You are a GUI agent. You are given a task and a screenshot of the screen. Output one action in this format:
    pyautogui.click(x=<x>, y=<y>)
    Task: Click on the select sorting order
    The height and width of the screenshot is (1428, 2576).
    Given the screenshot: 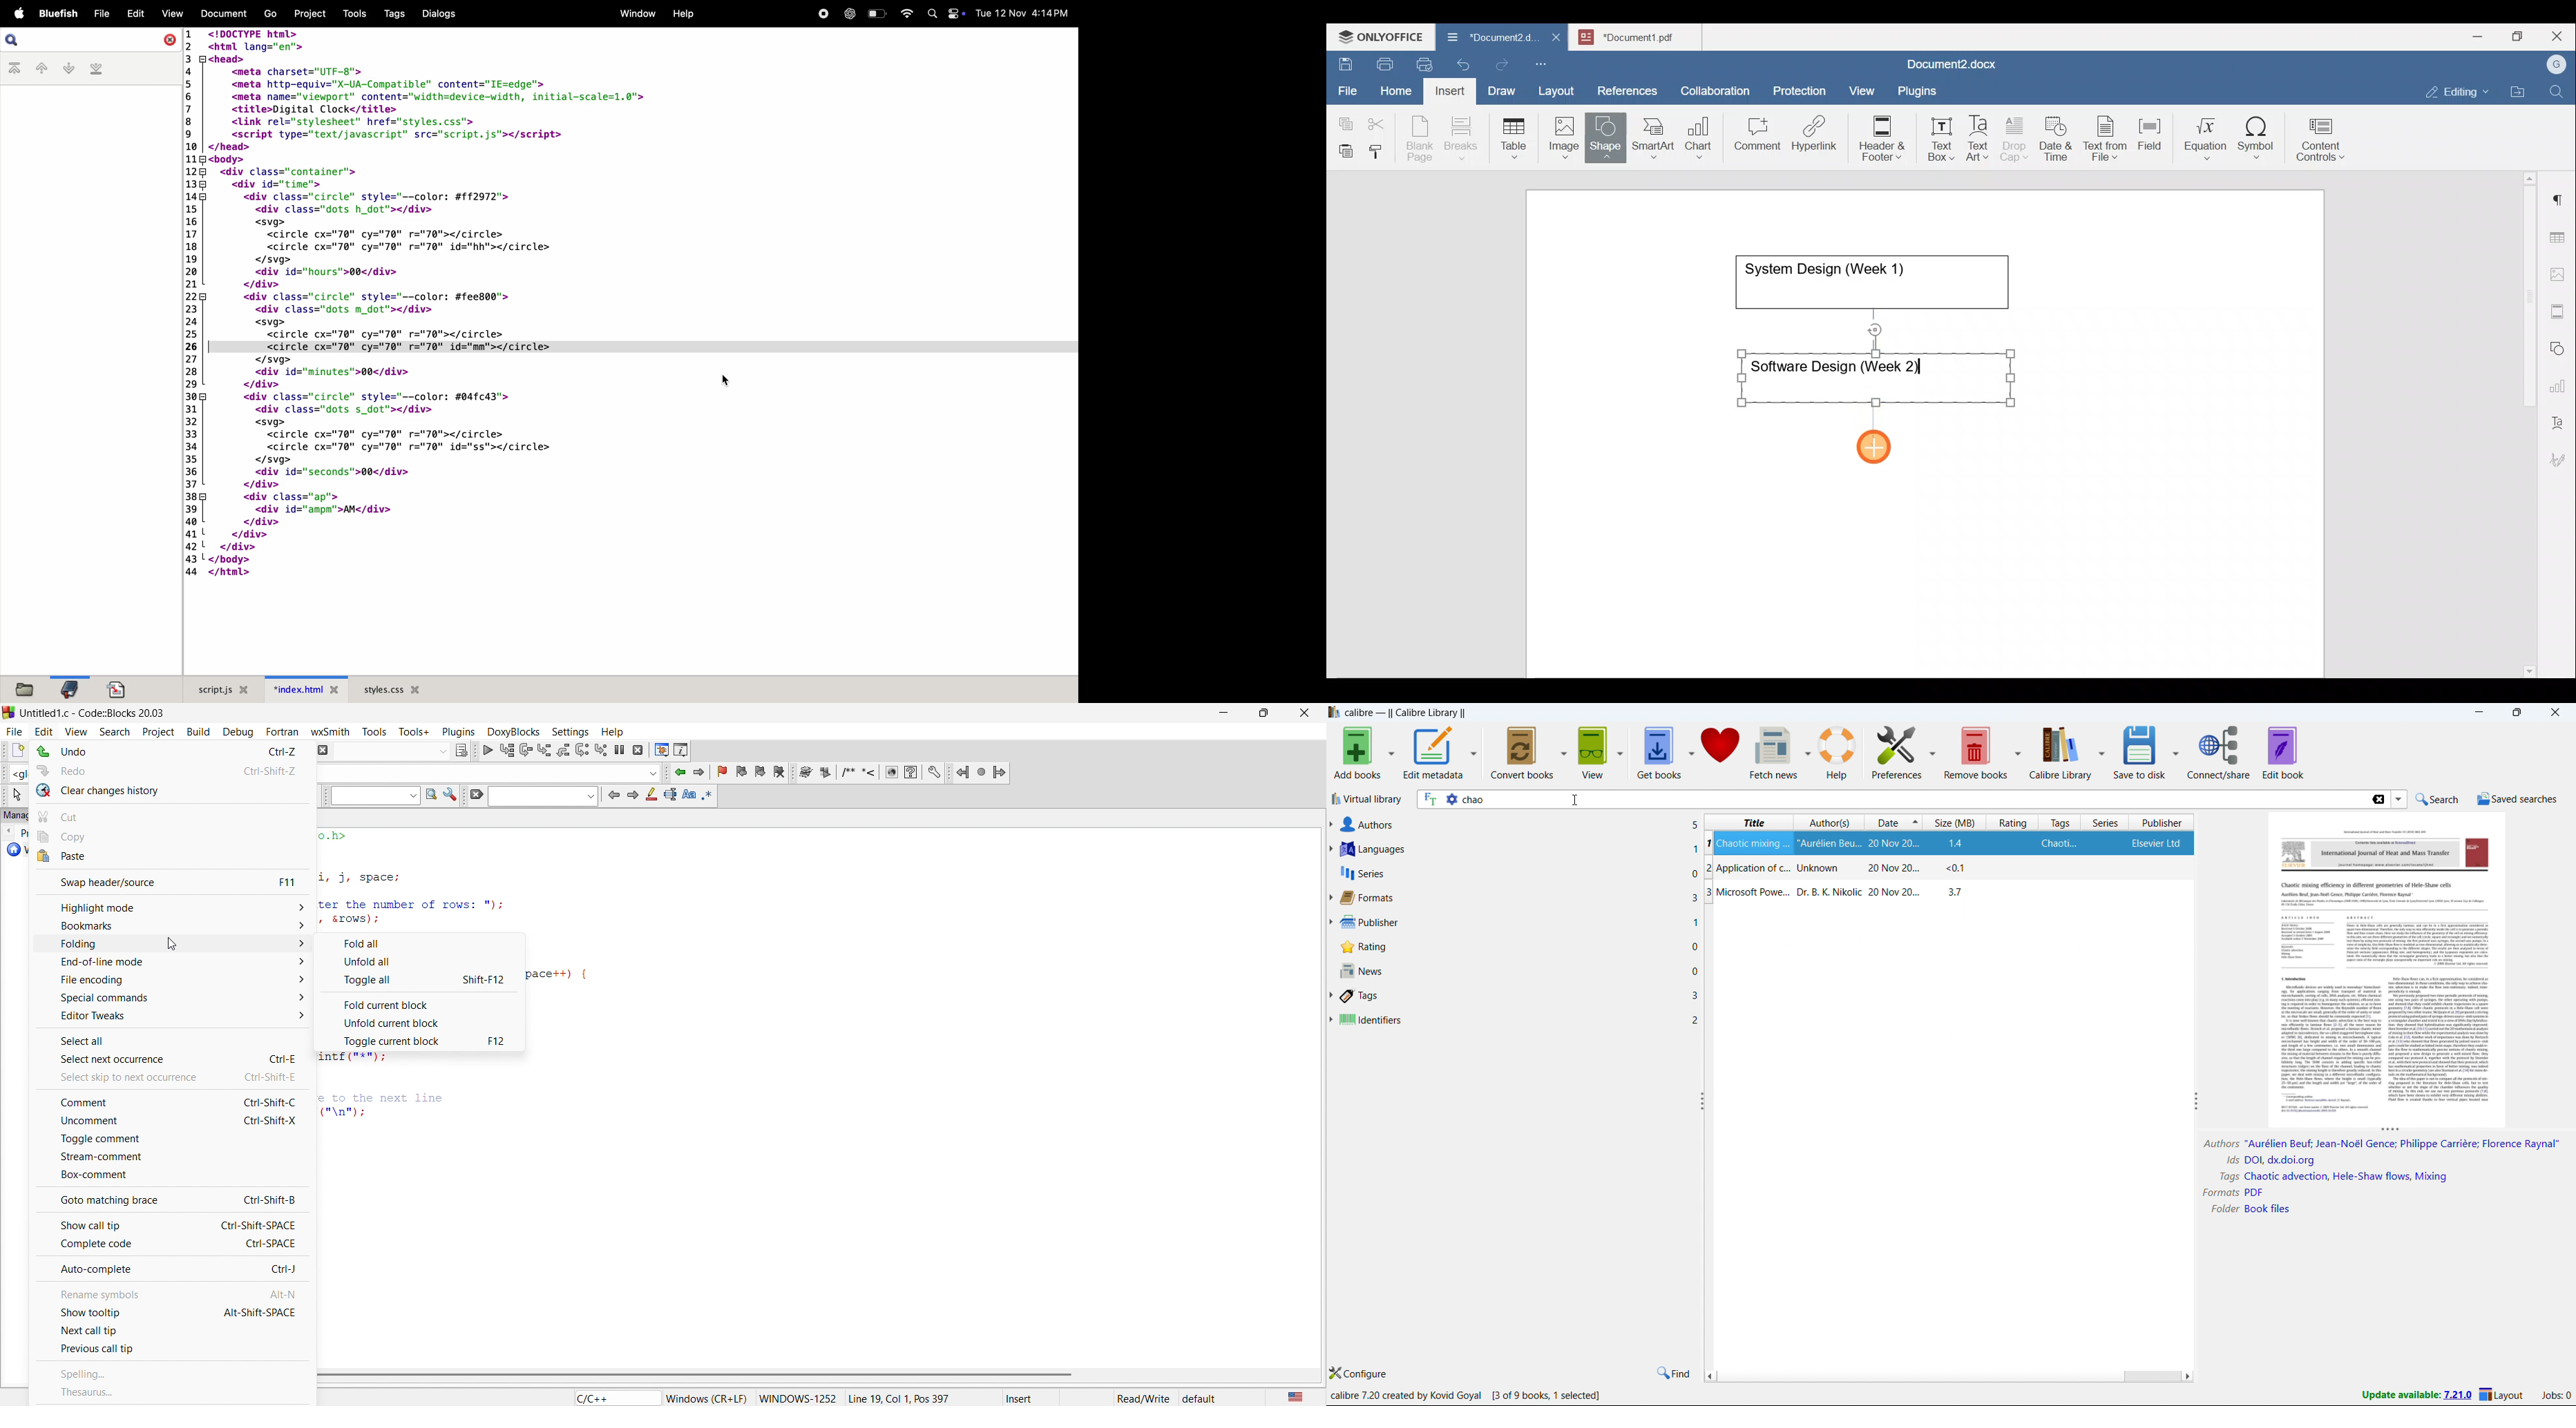 What is the action you would take?
    pyautogui.click(x=1916, y=822)
    